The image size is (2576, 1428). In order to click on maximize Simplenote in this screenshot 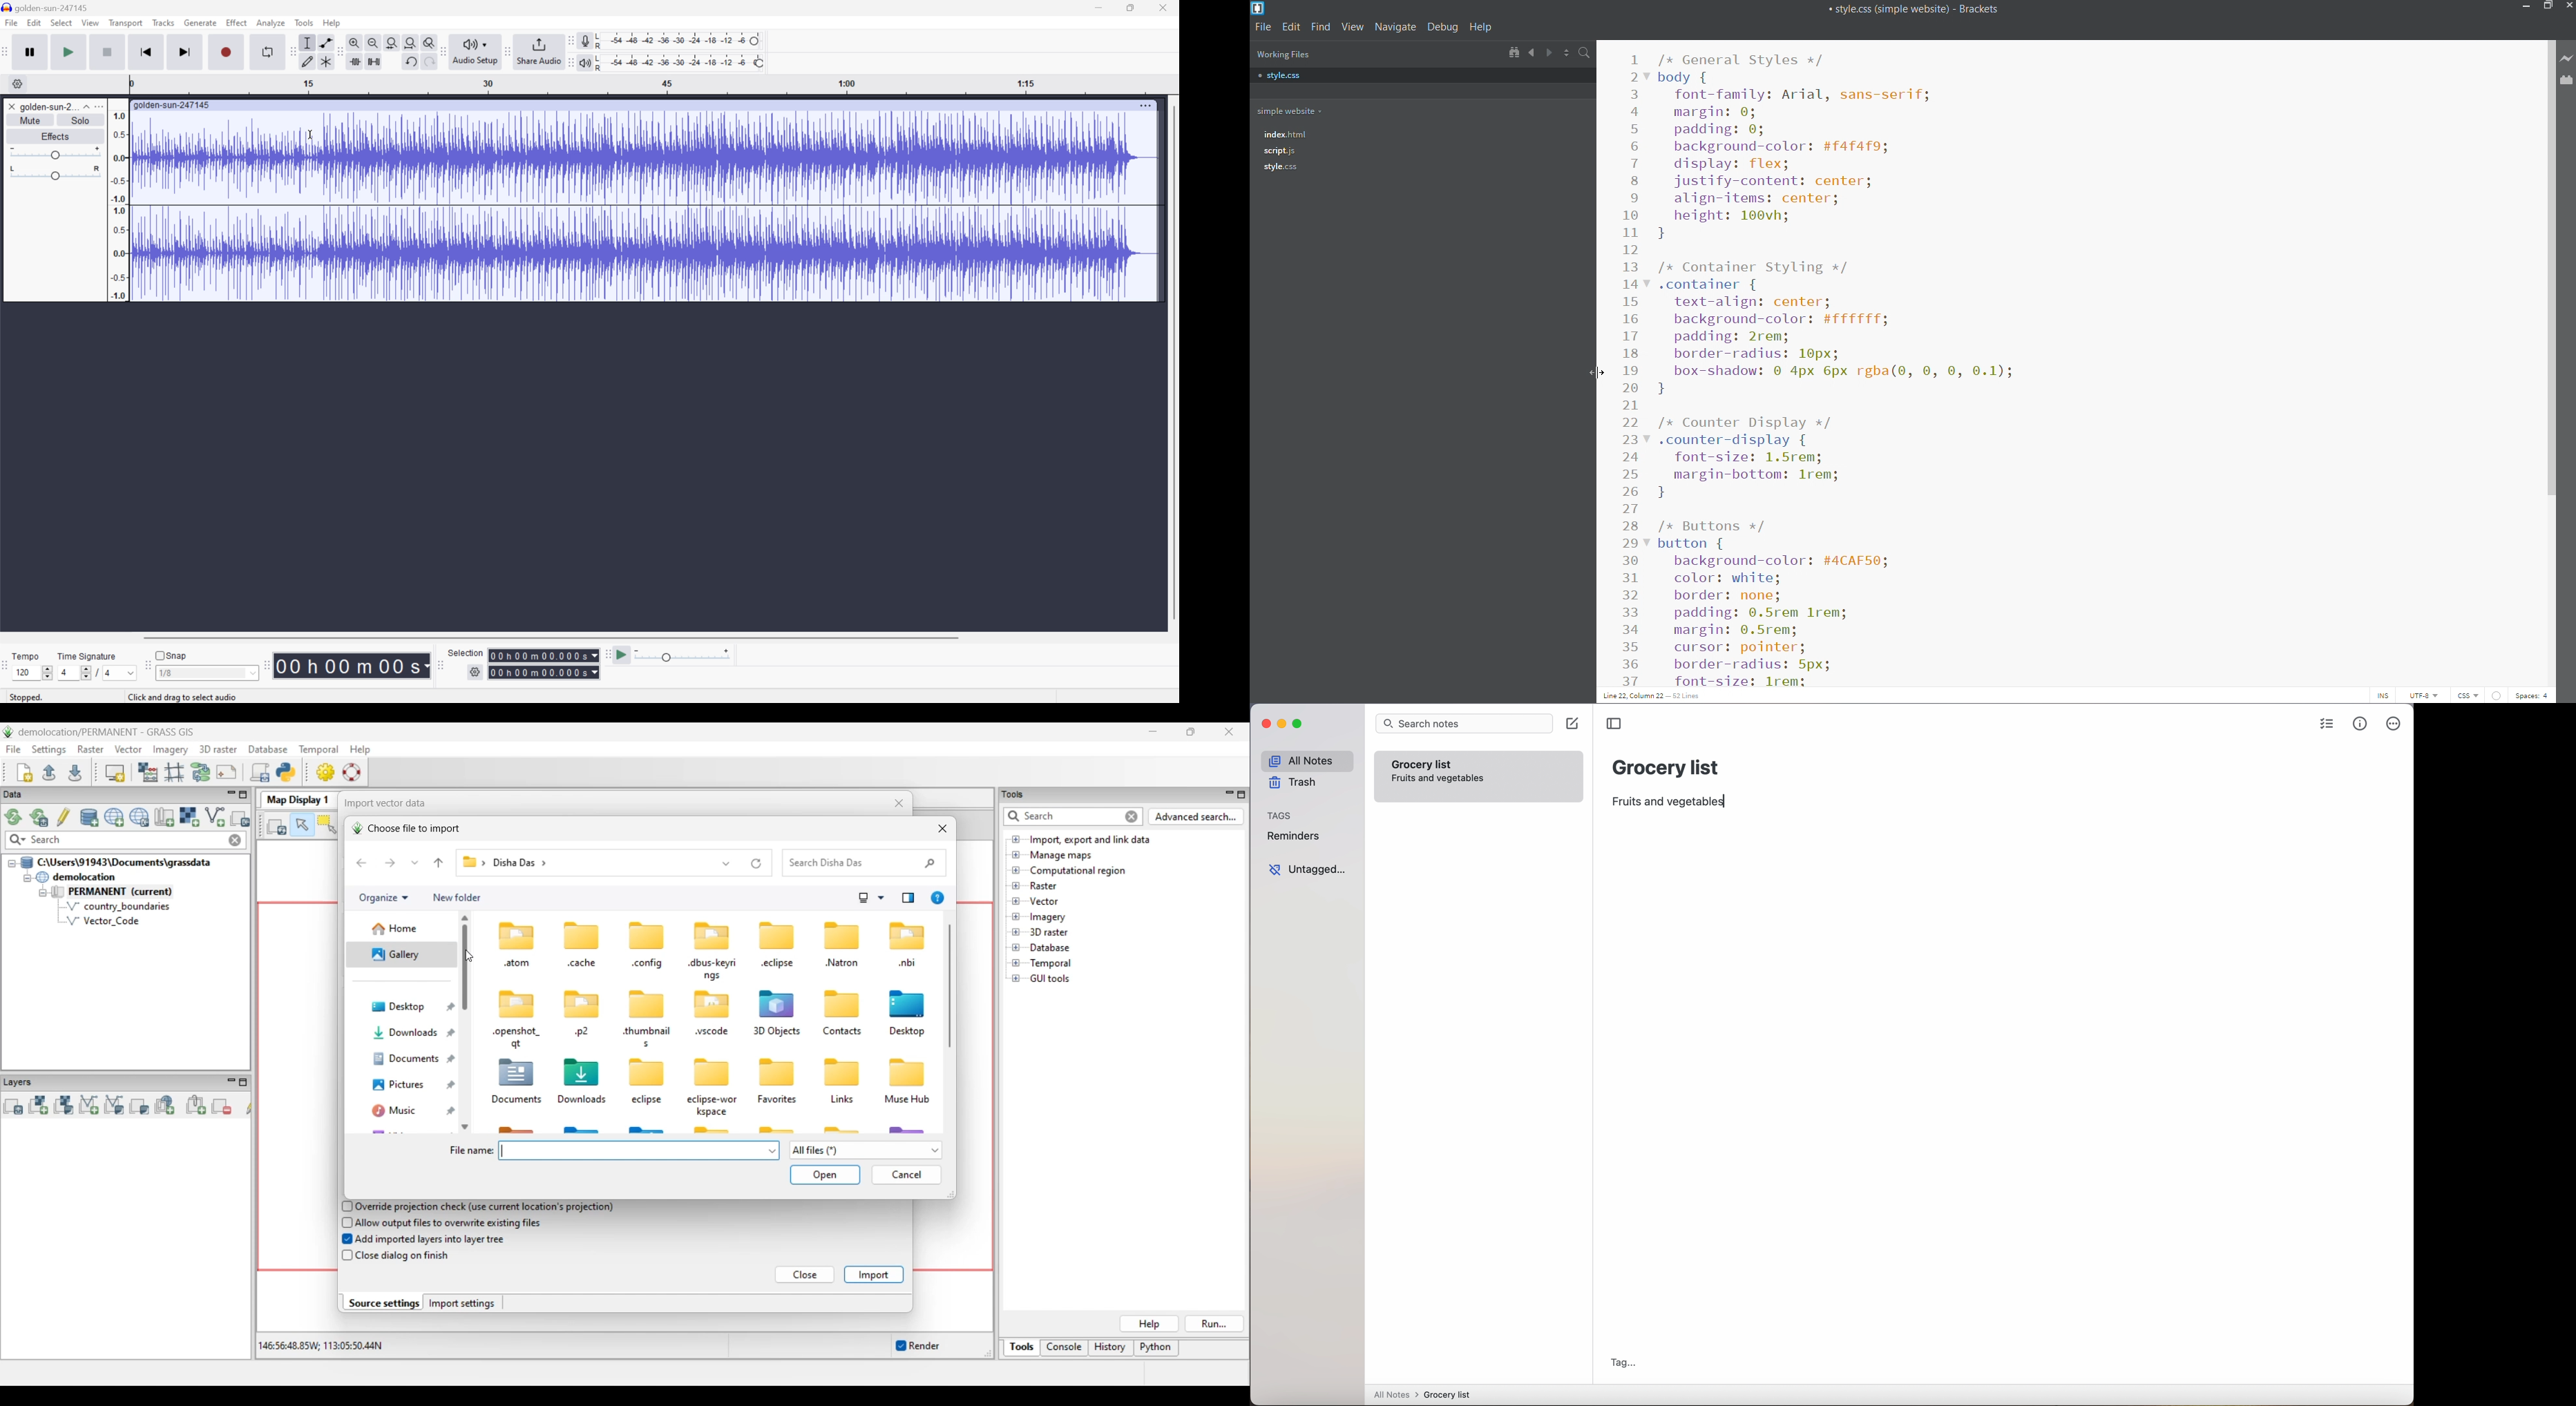, I will do `click(1300, 725)`.